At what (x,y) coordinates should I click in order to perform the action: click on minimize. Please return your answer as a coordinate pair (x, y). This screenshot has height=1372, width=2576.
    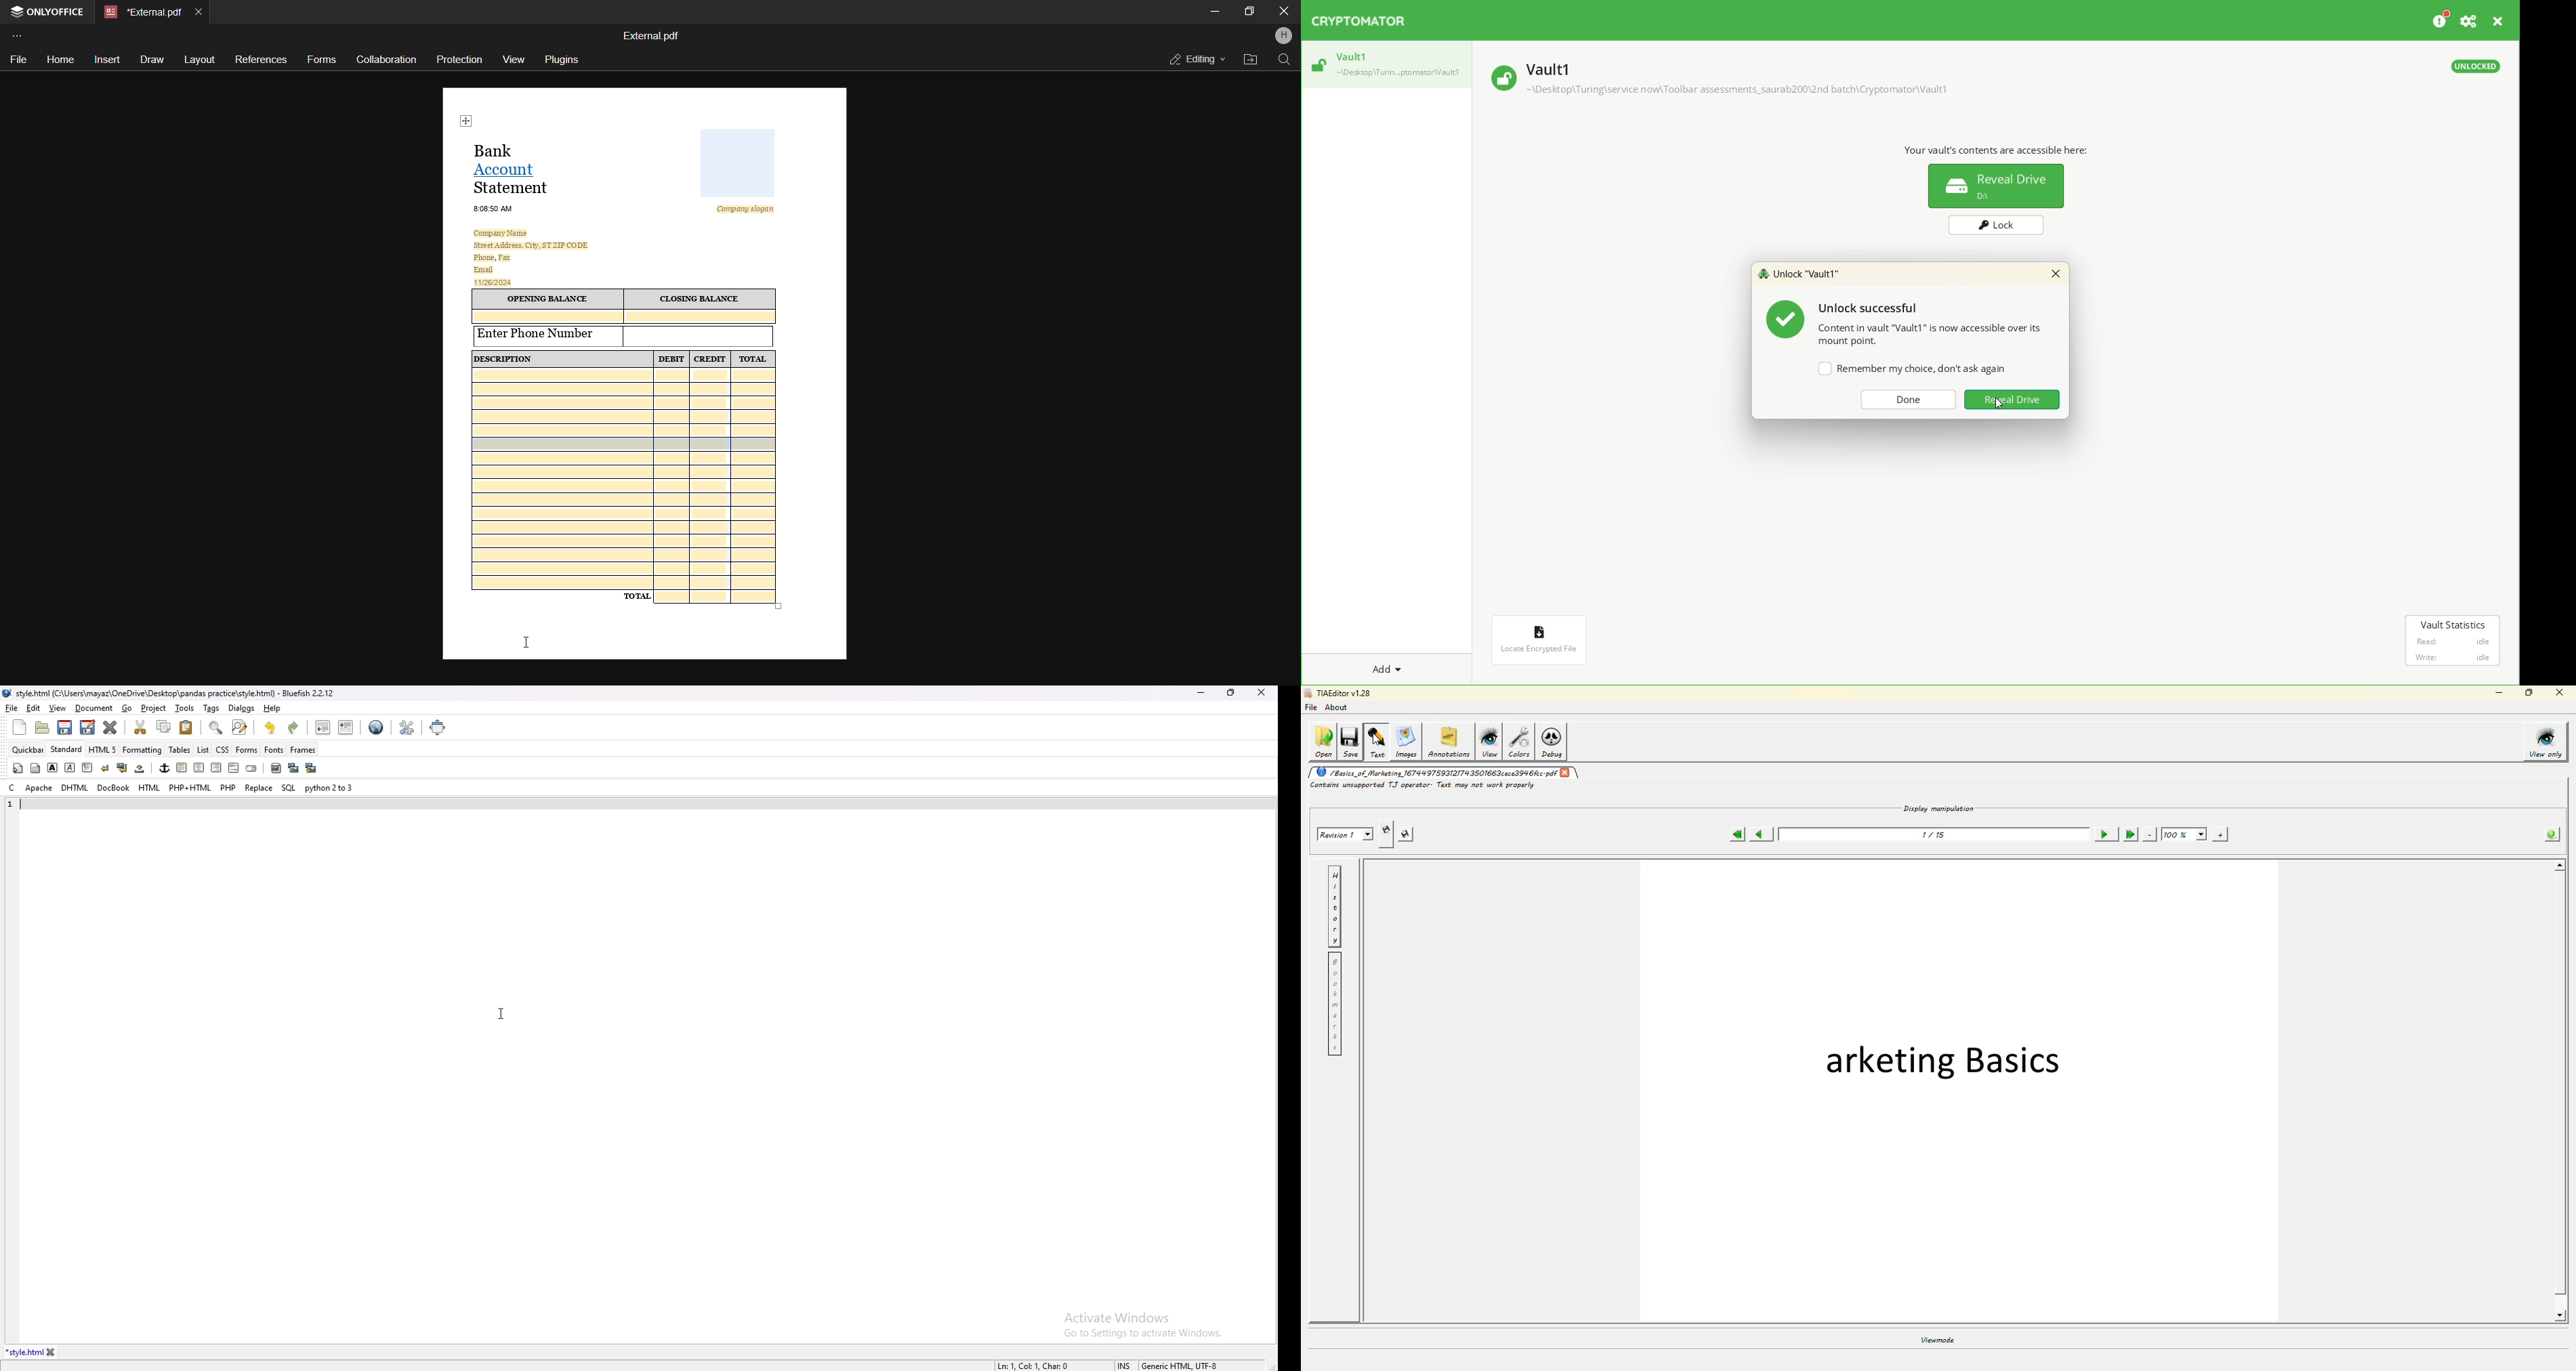
    Looking at the image, I should click on (1215, 11).